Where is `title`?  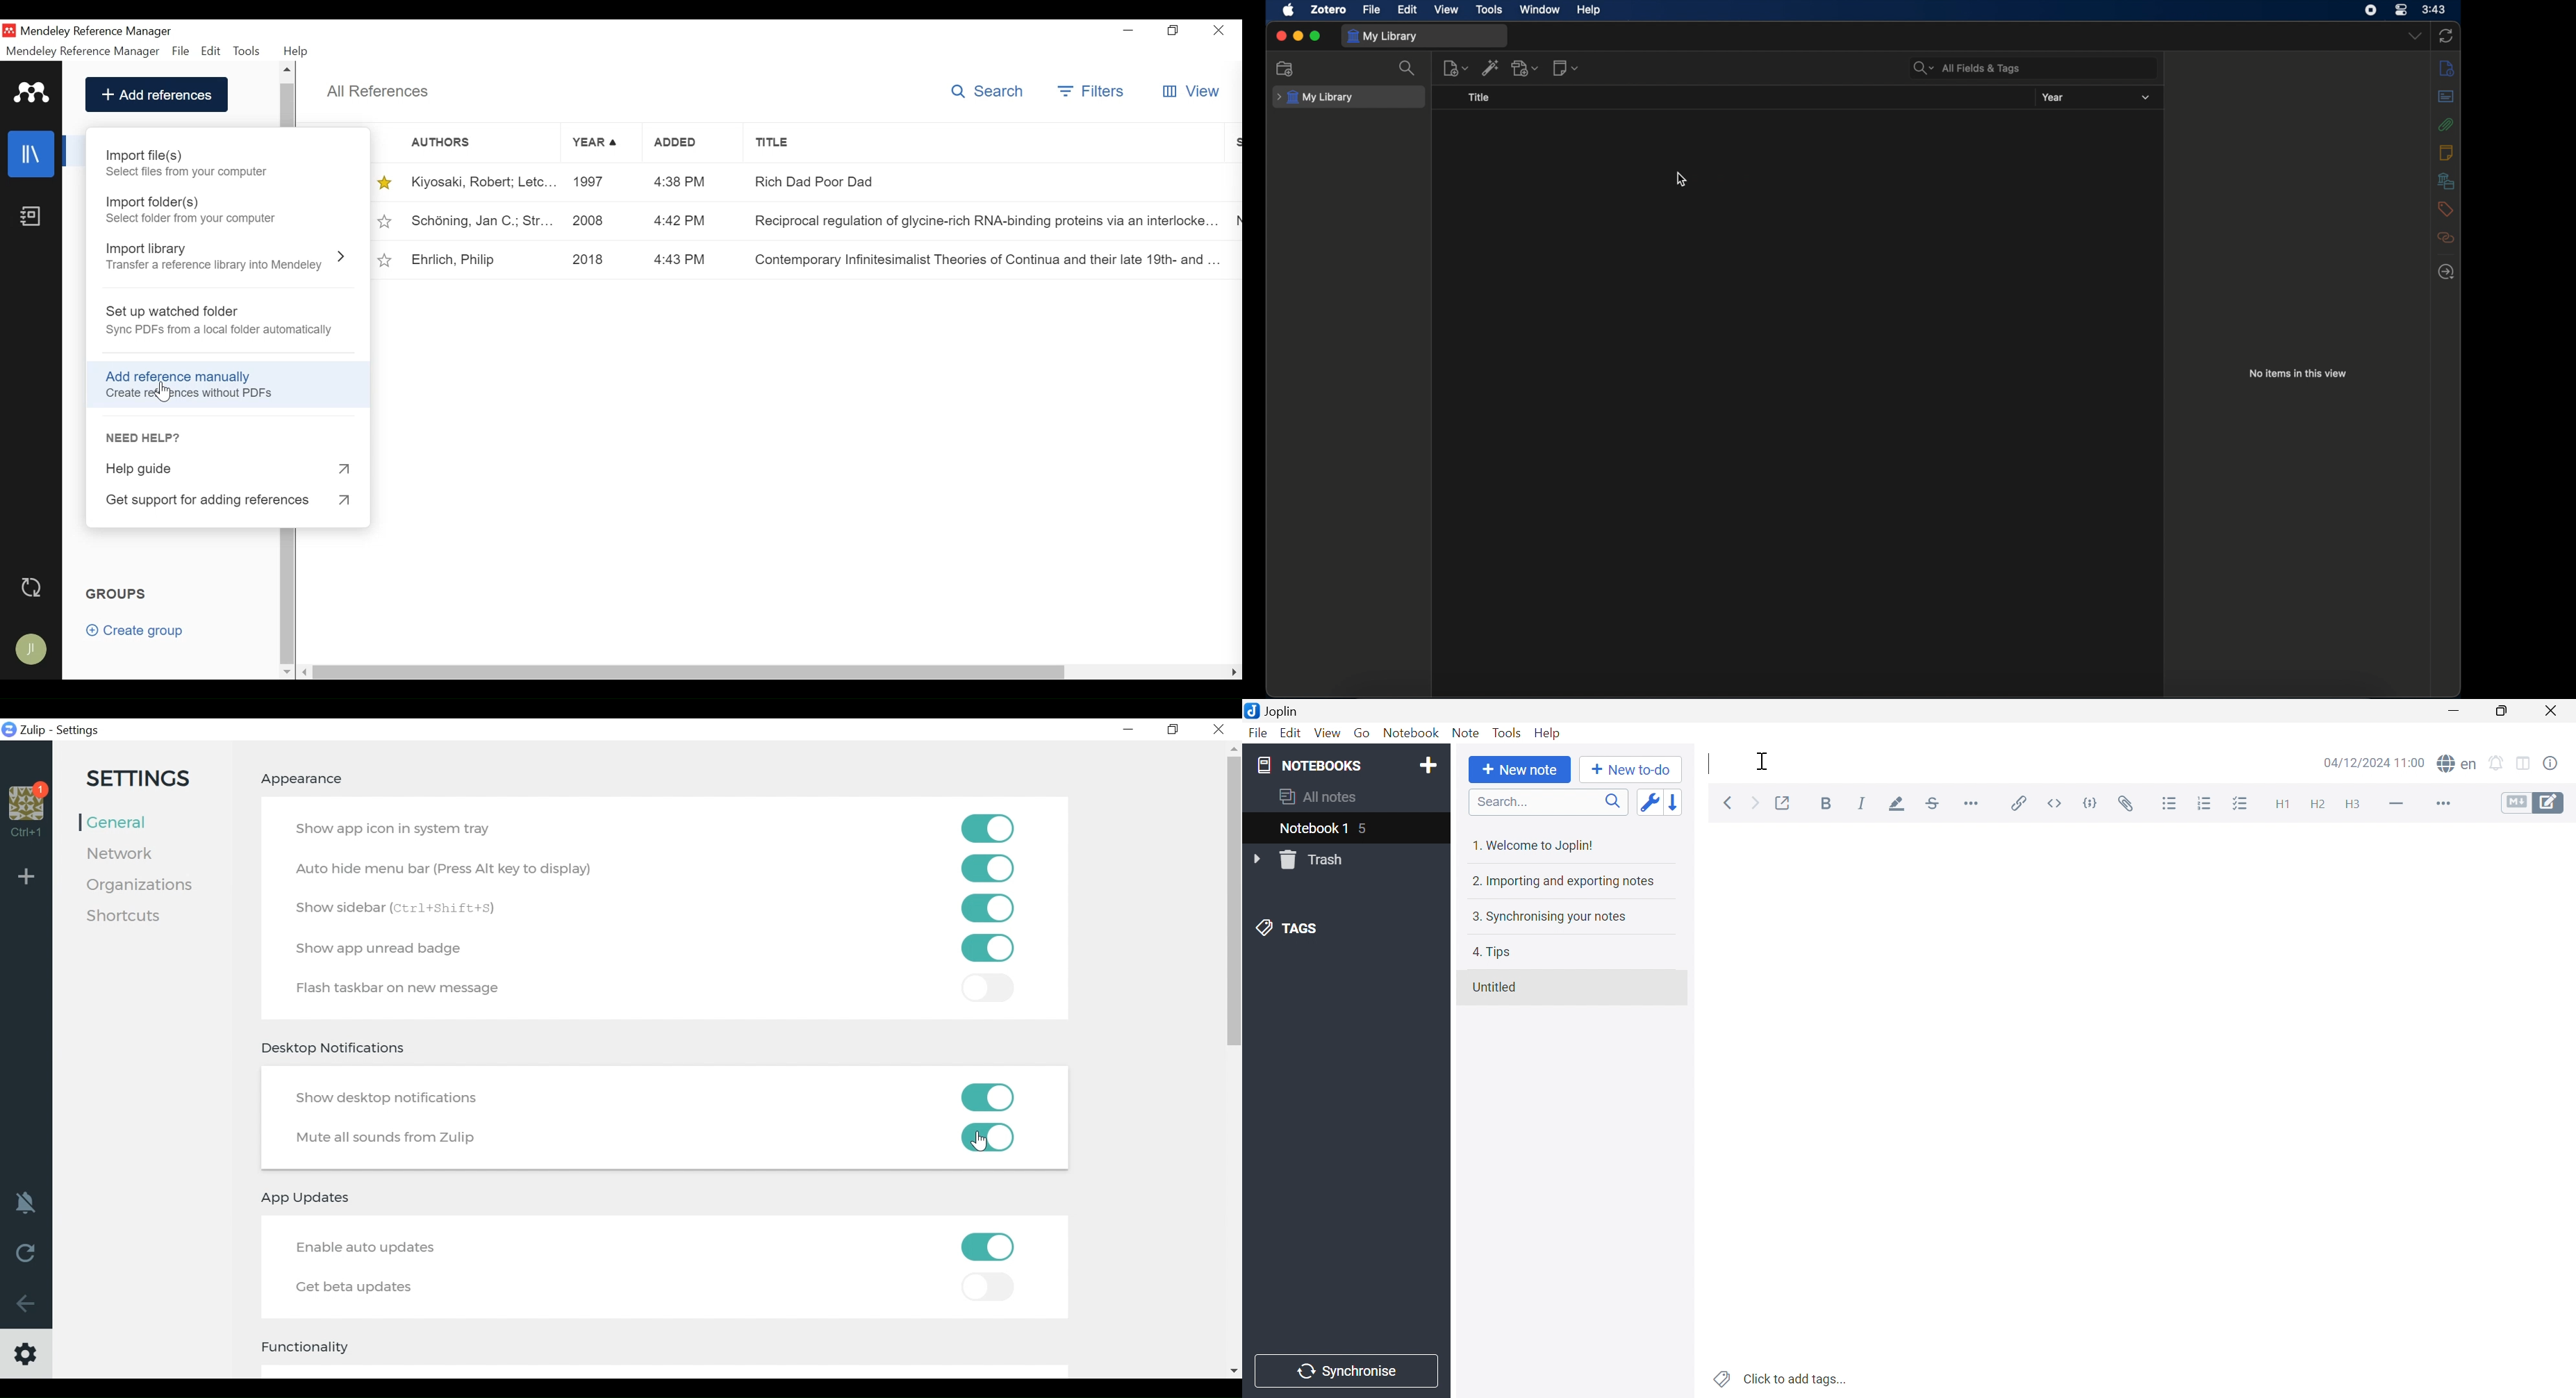 title is located at coordinates (1482, 98).